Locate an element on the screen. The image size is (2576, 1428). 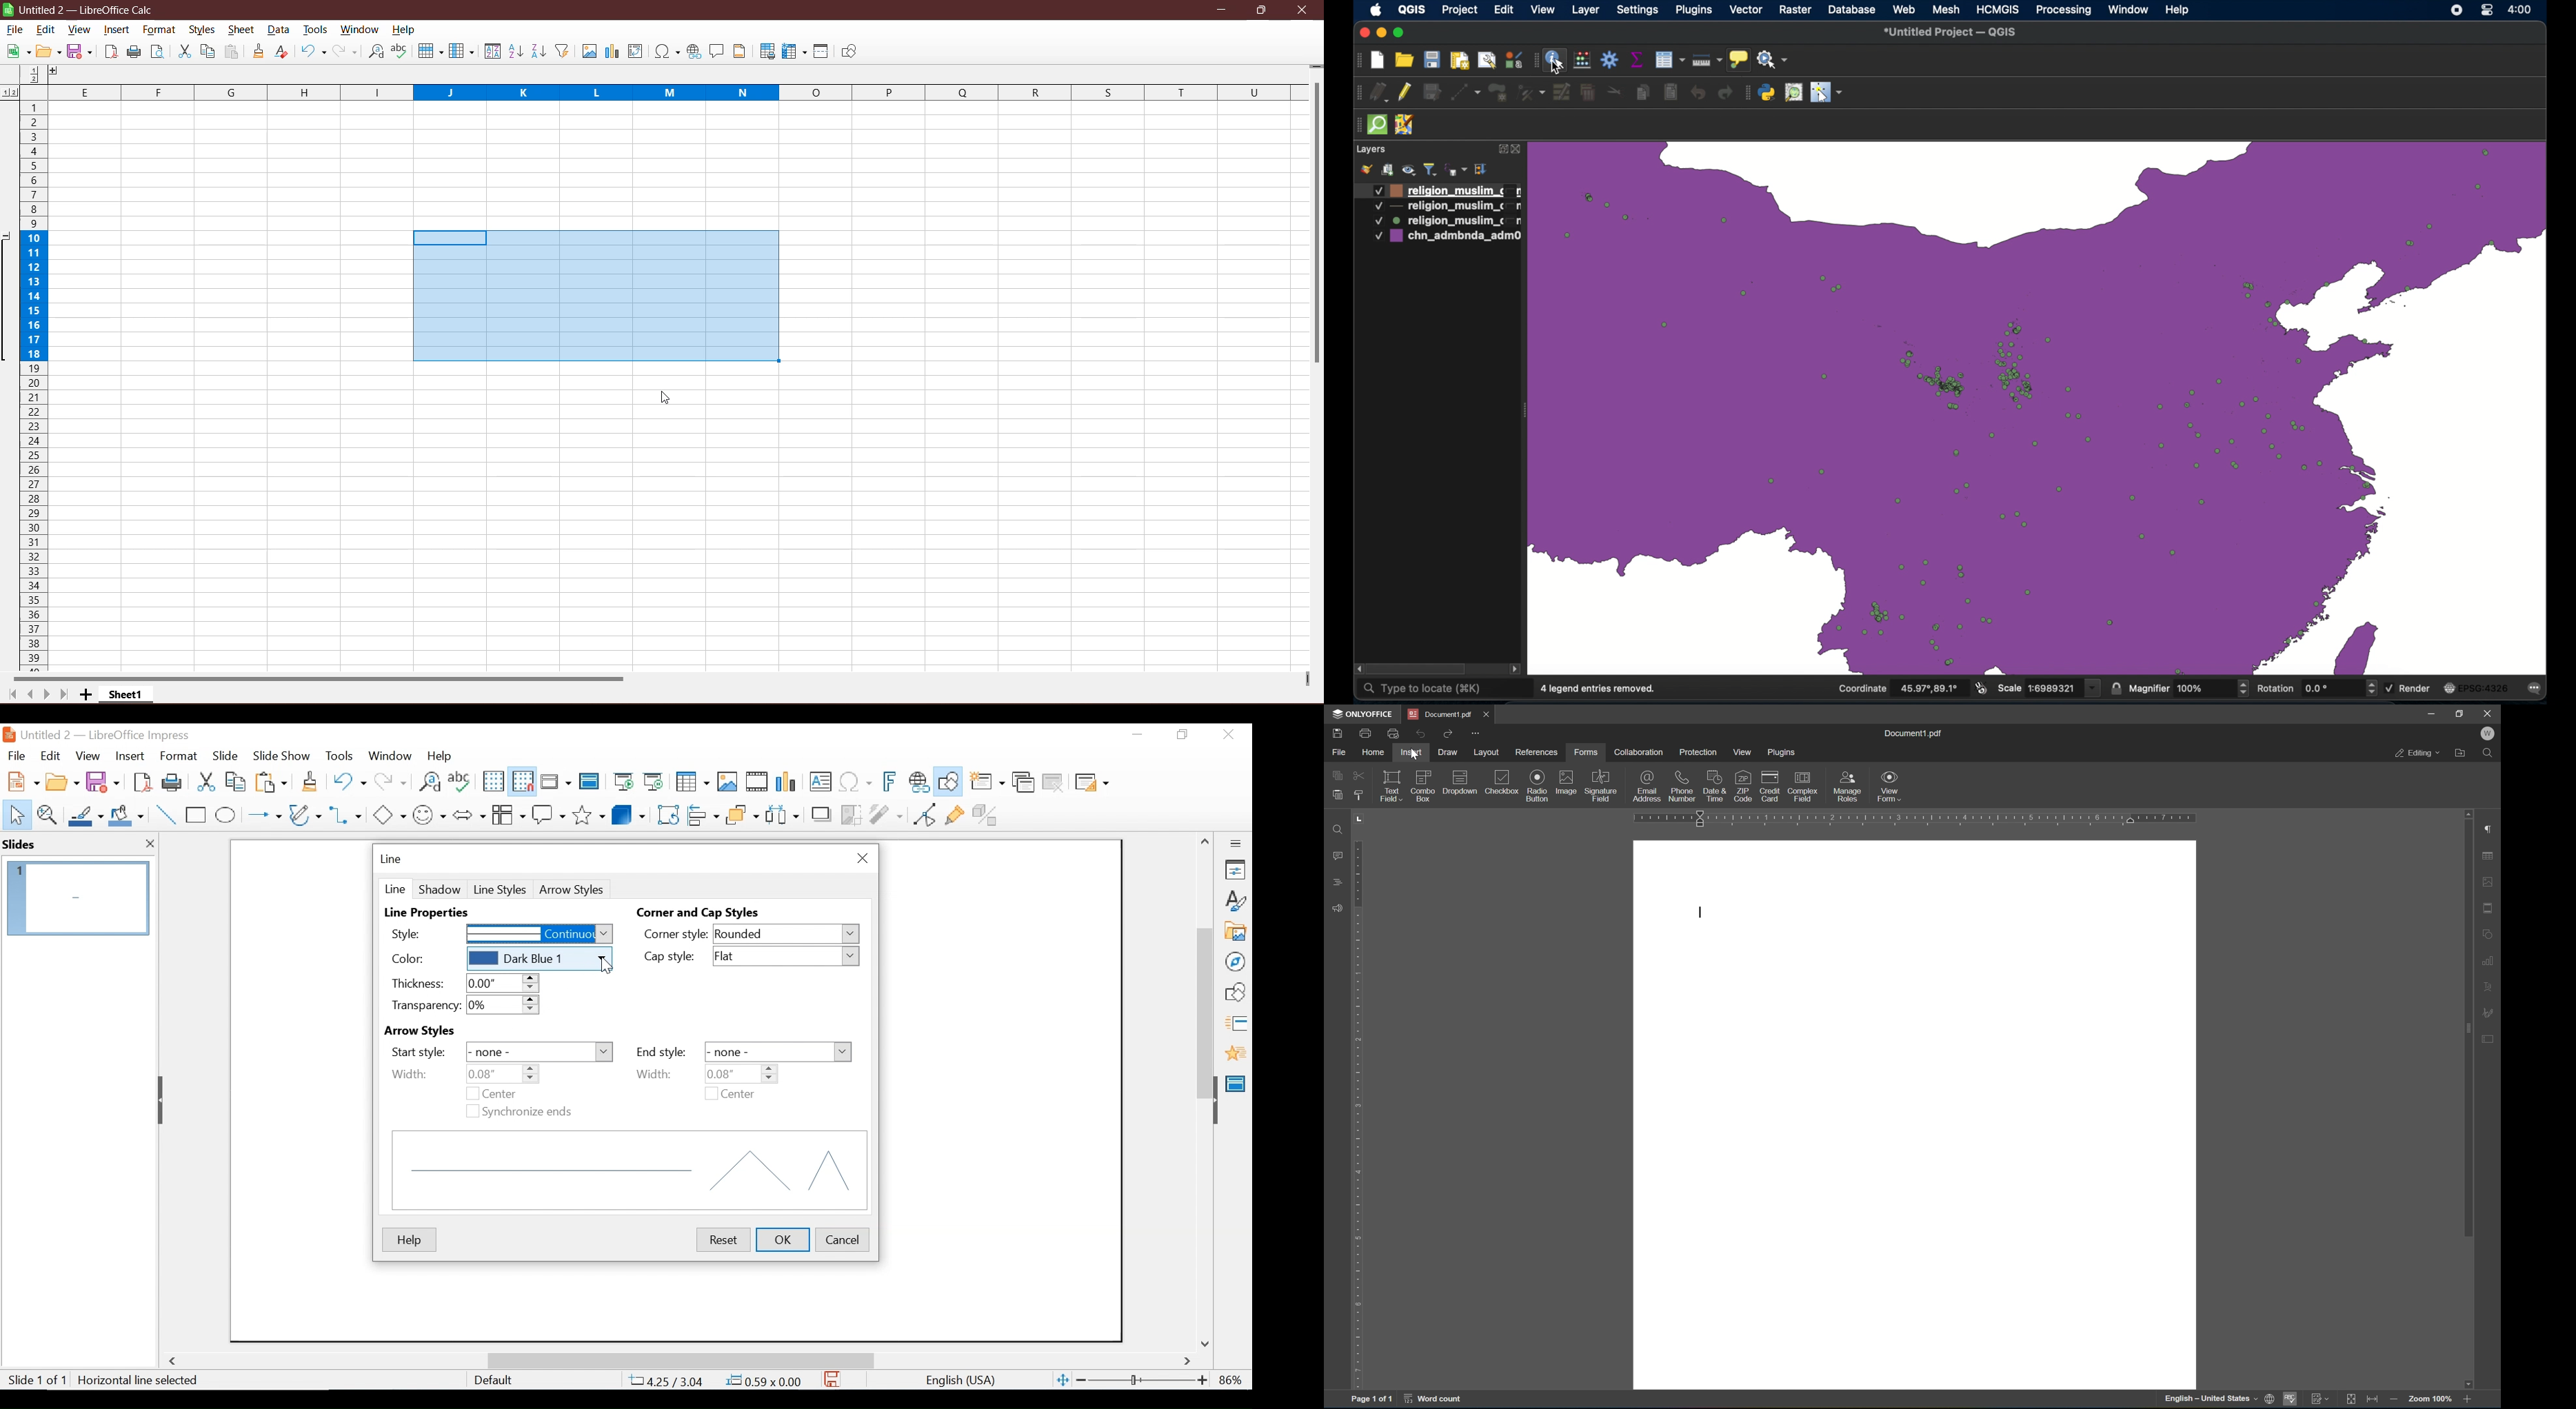
Snap as Grid is located at coordinates (523, 781).